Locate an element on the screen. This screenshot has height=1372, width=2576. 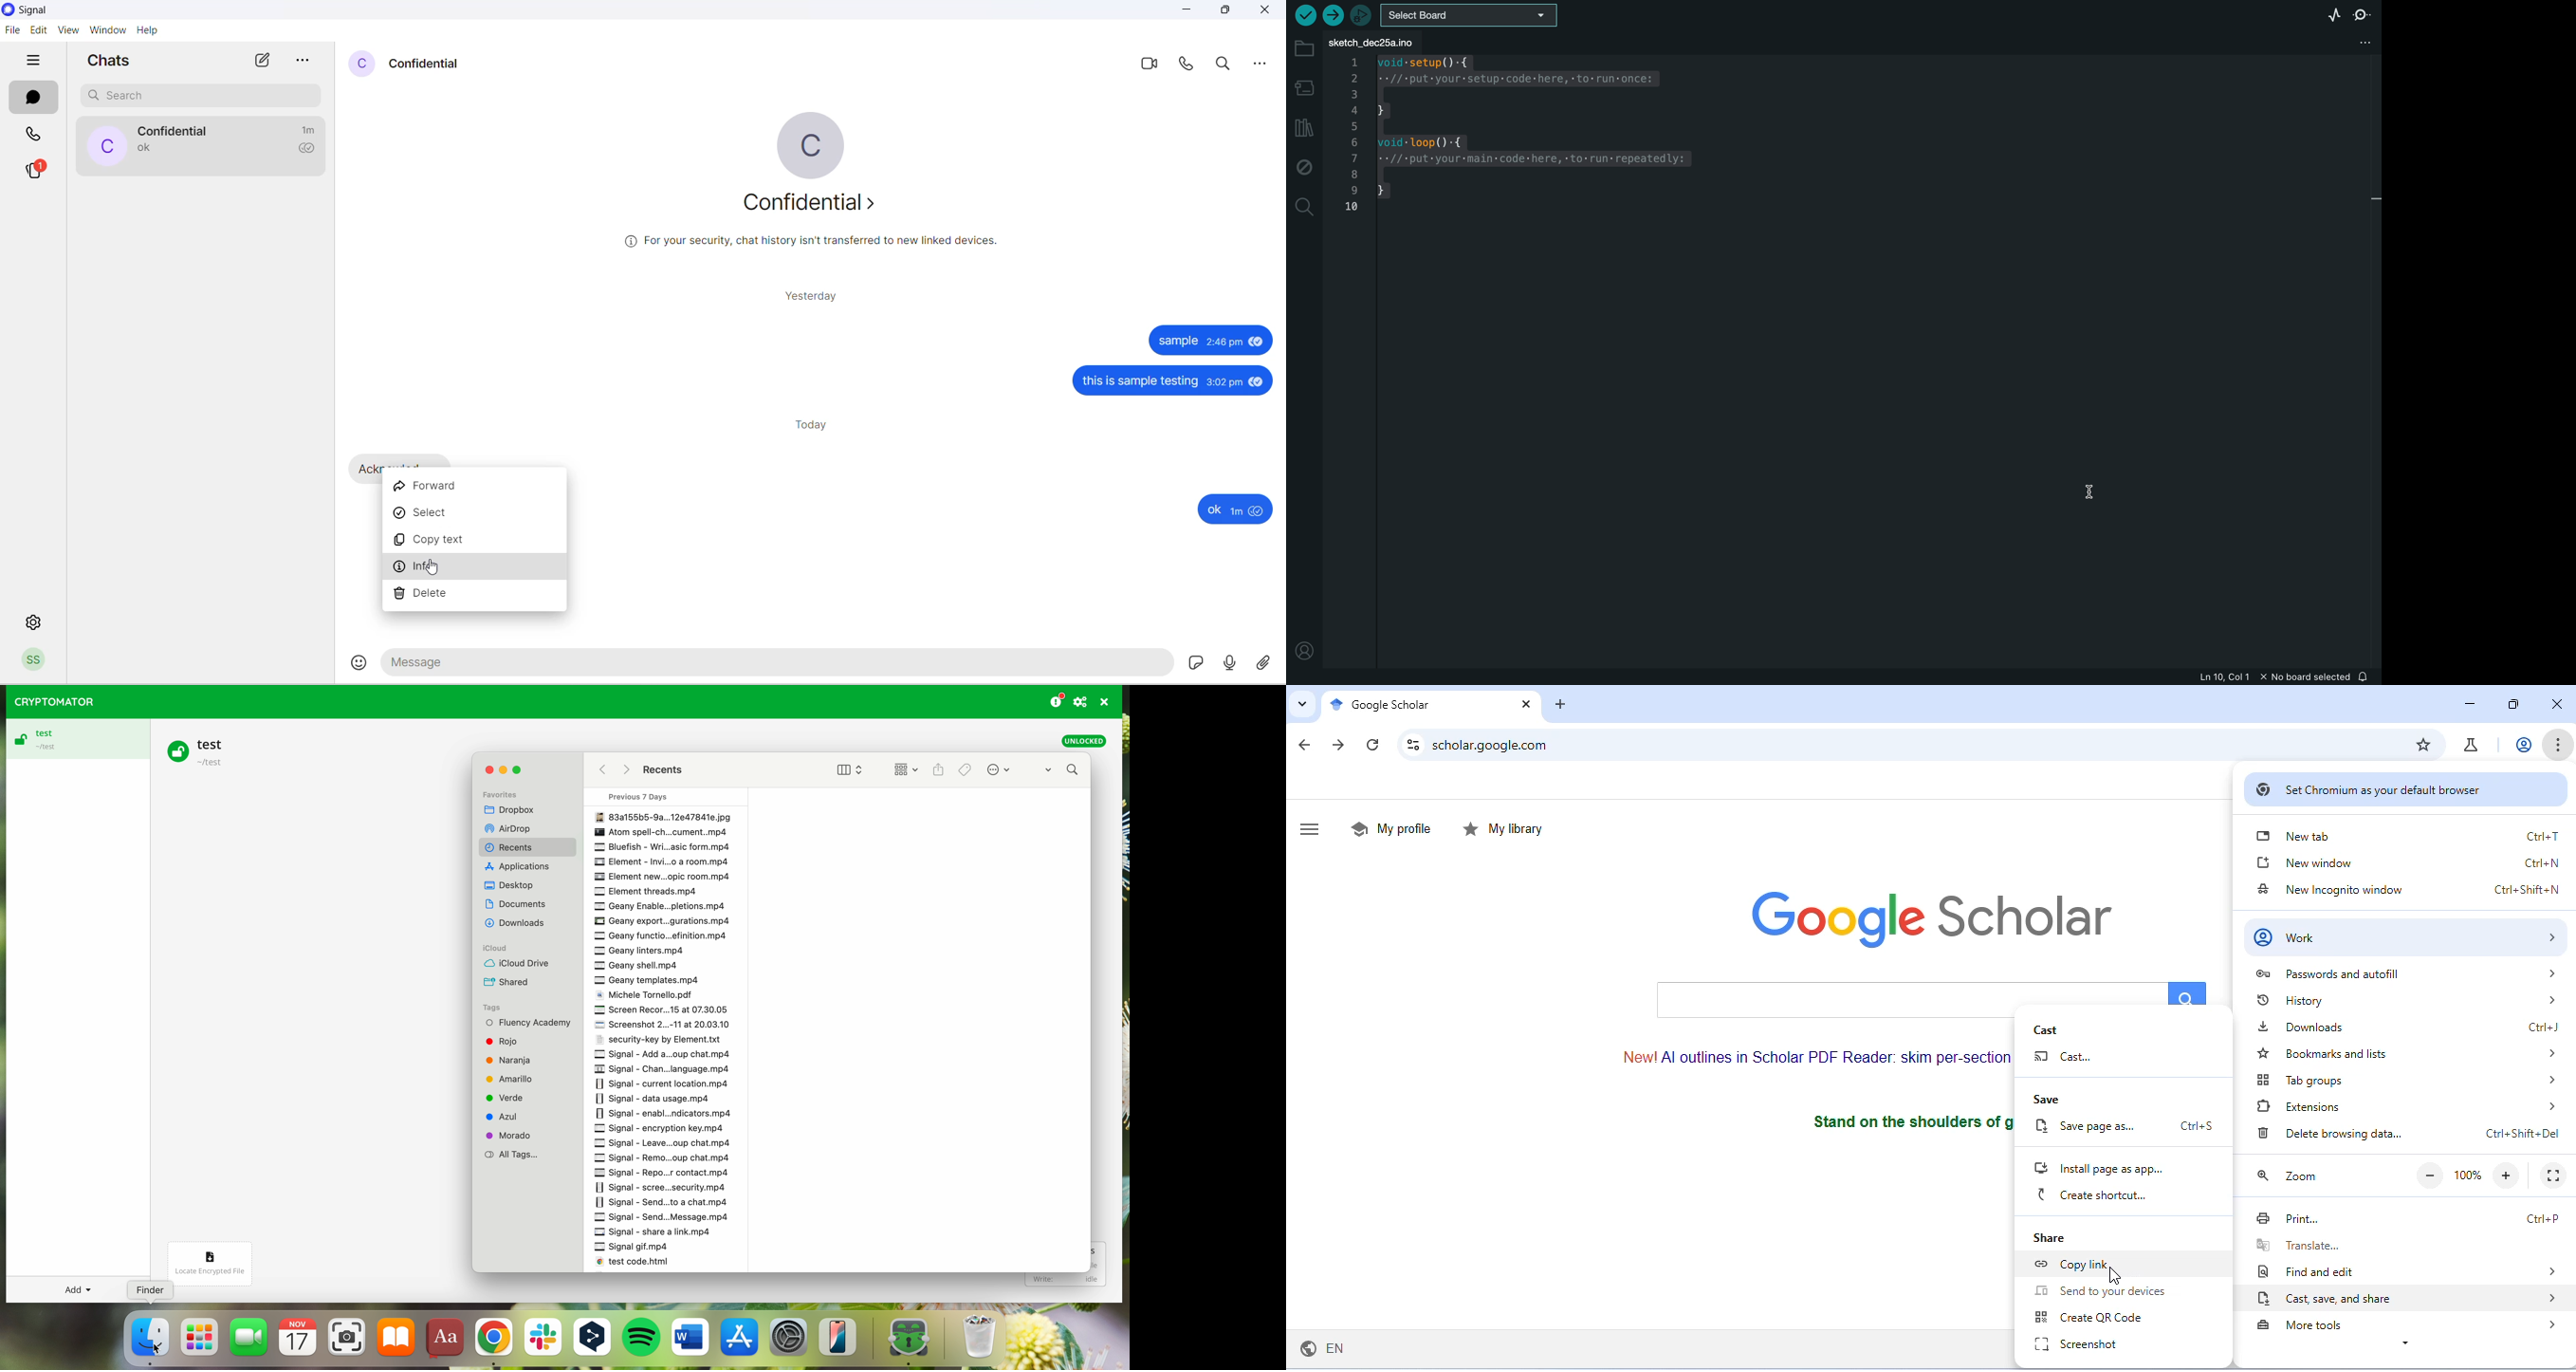
calendar is located at coordinates (299, 1341).